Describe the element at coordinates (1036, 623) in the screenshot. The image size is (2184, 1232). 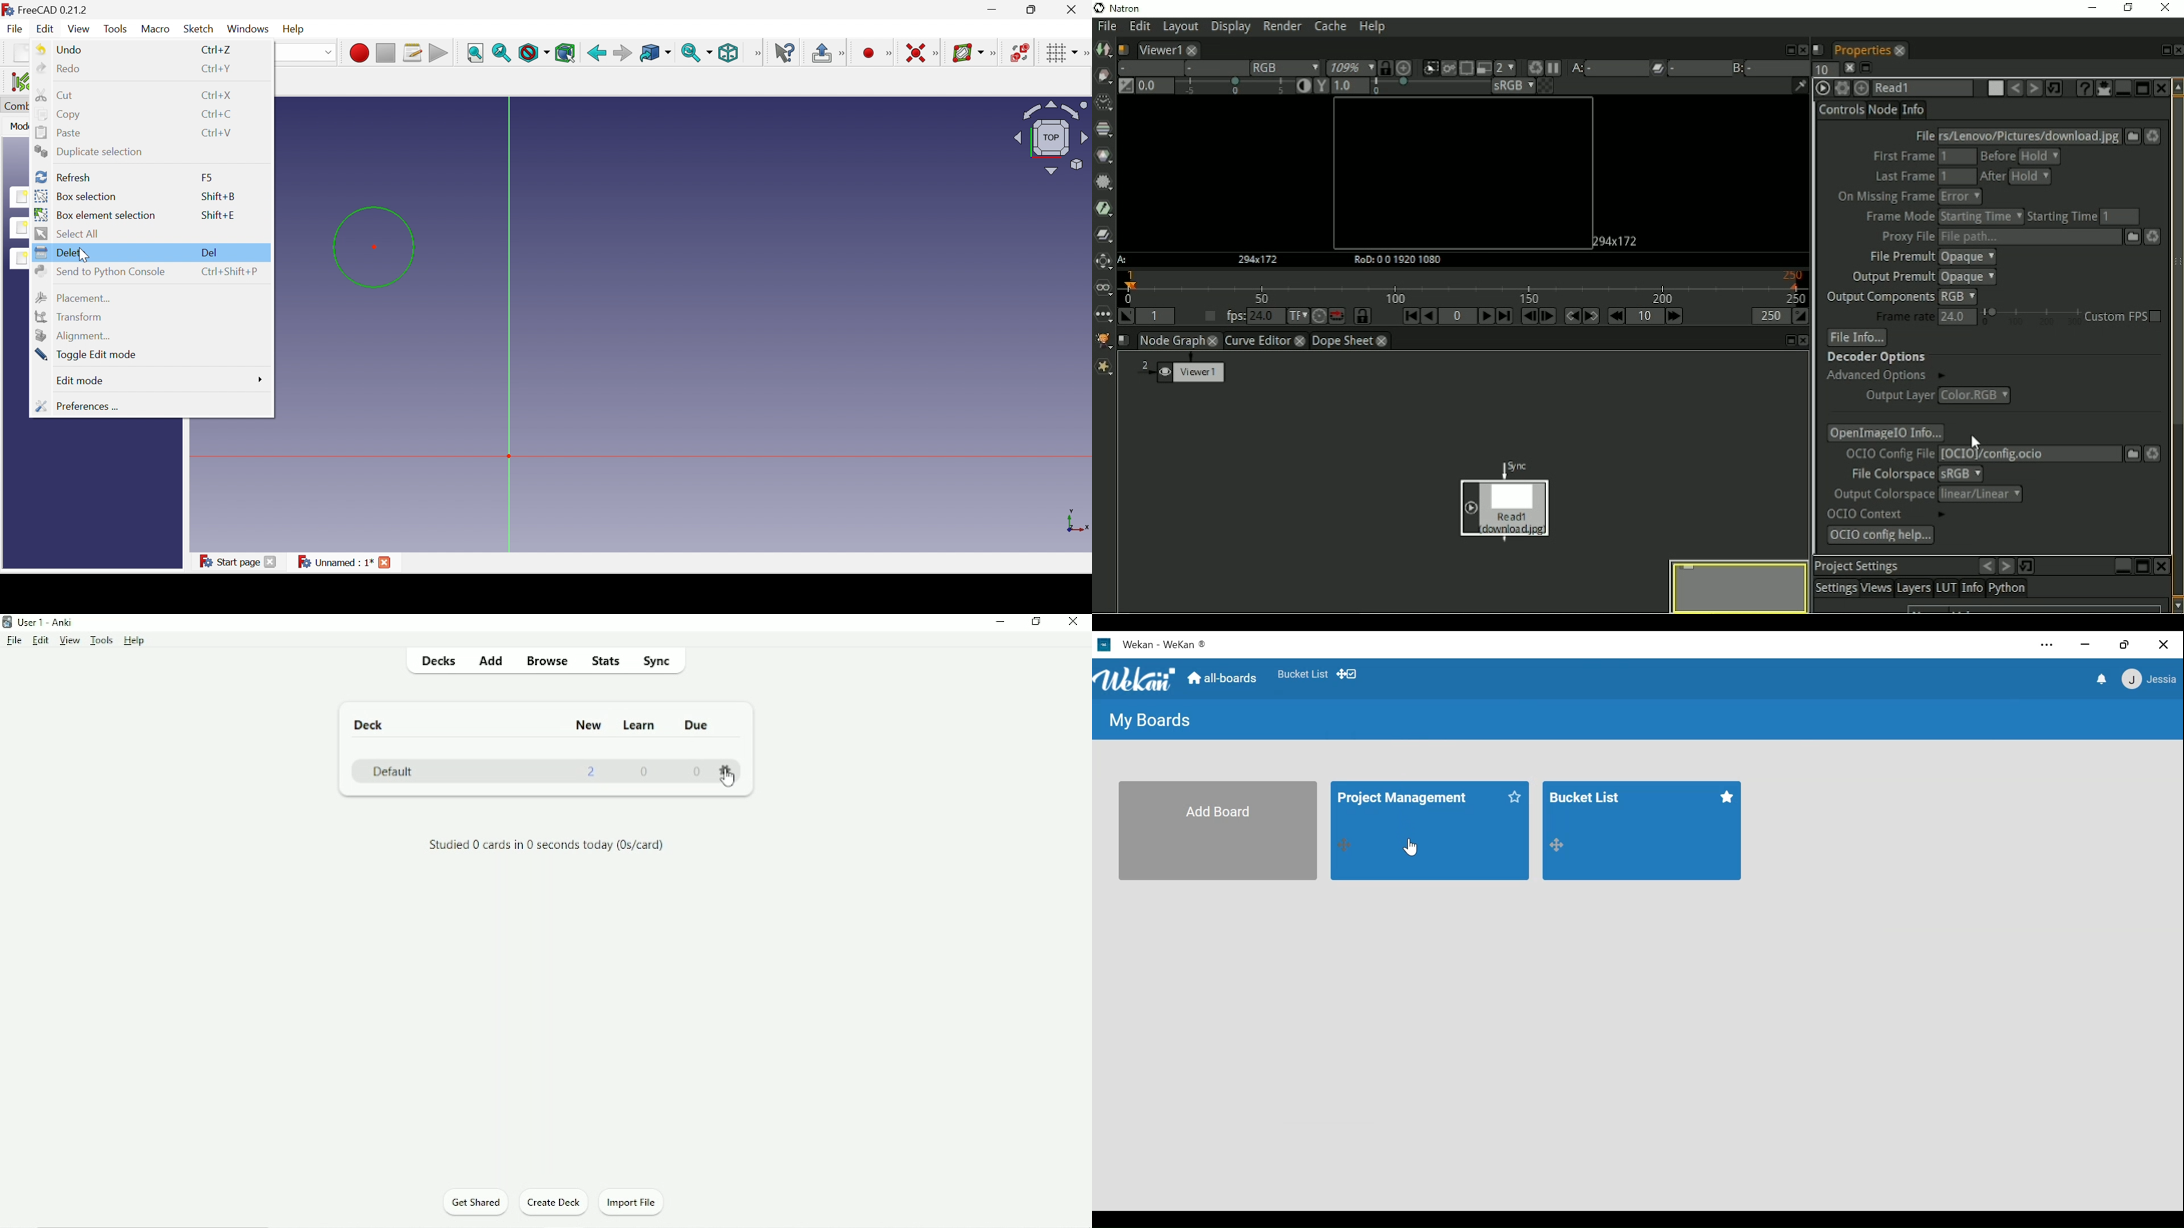
I see `Restore down` at that location.